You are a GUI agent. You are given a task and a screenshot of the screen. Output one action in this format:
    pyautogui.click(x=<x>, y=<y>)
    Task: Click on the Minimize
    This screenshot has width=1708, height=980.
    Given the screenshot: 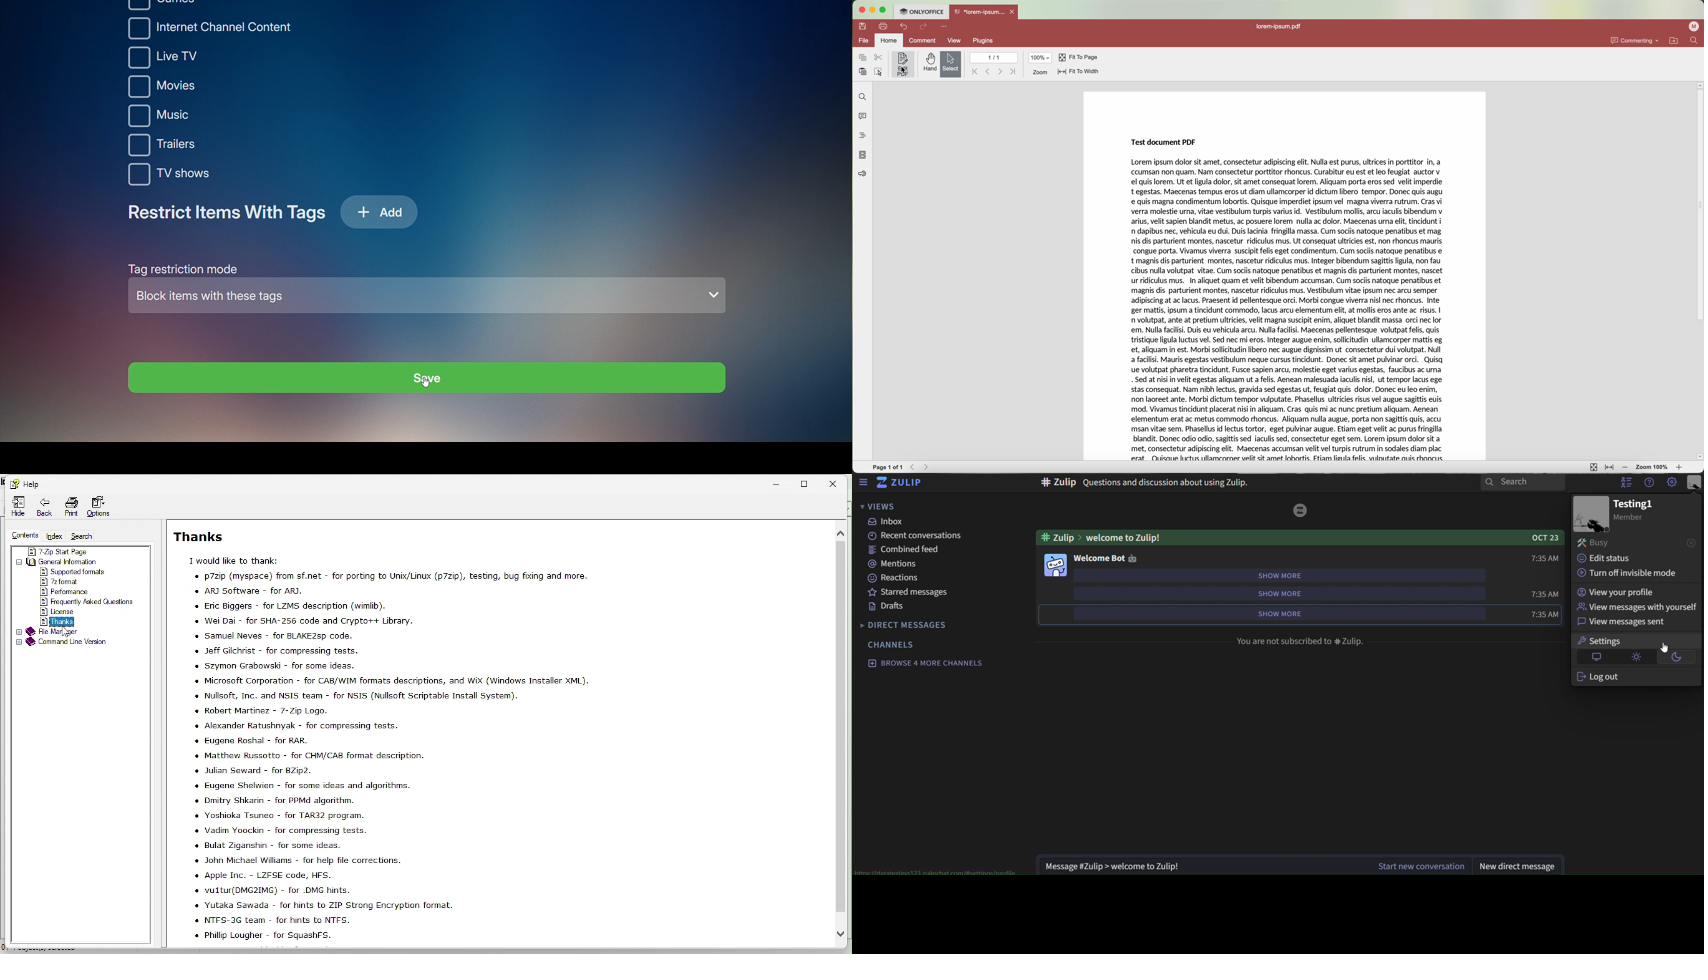 What is the action you would take?
    pyautogui.click(x=777, y=482)
    